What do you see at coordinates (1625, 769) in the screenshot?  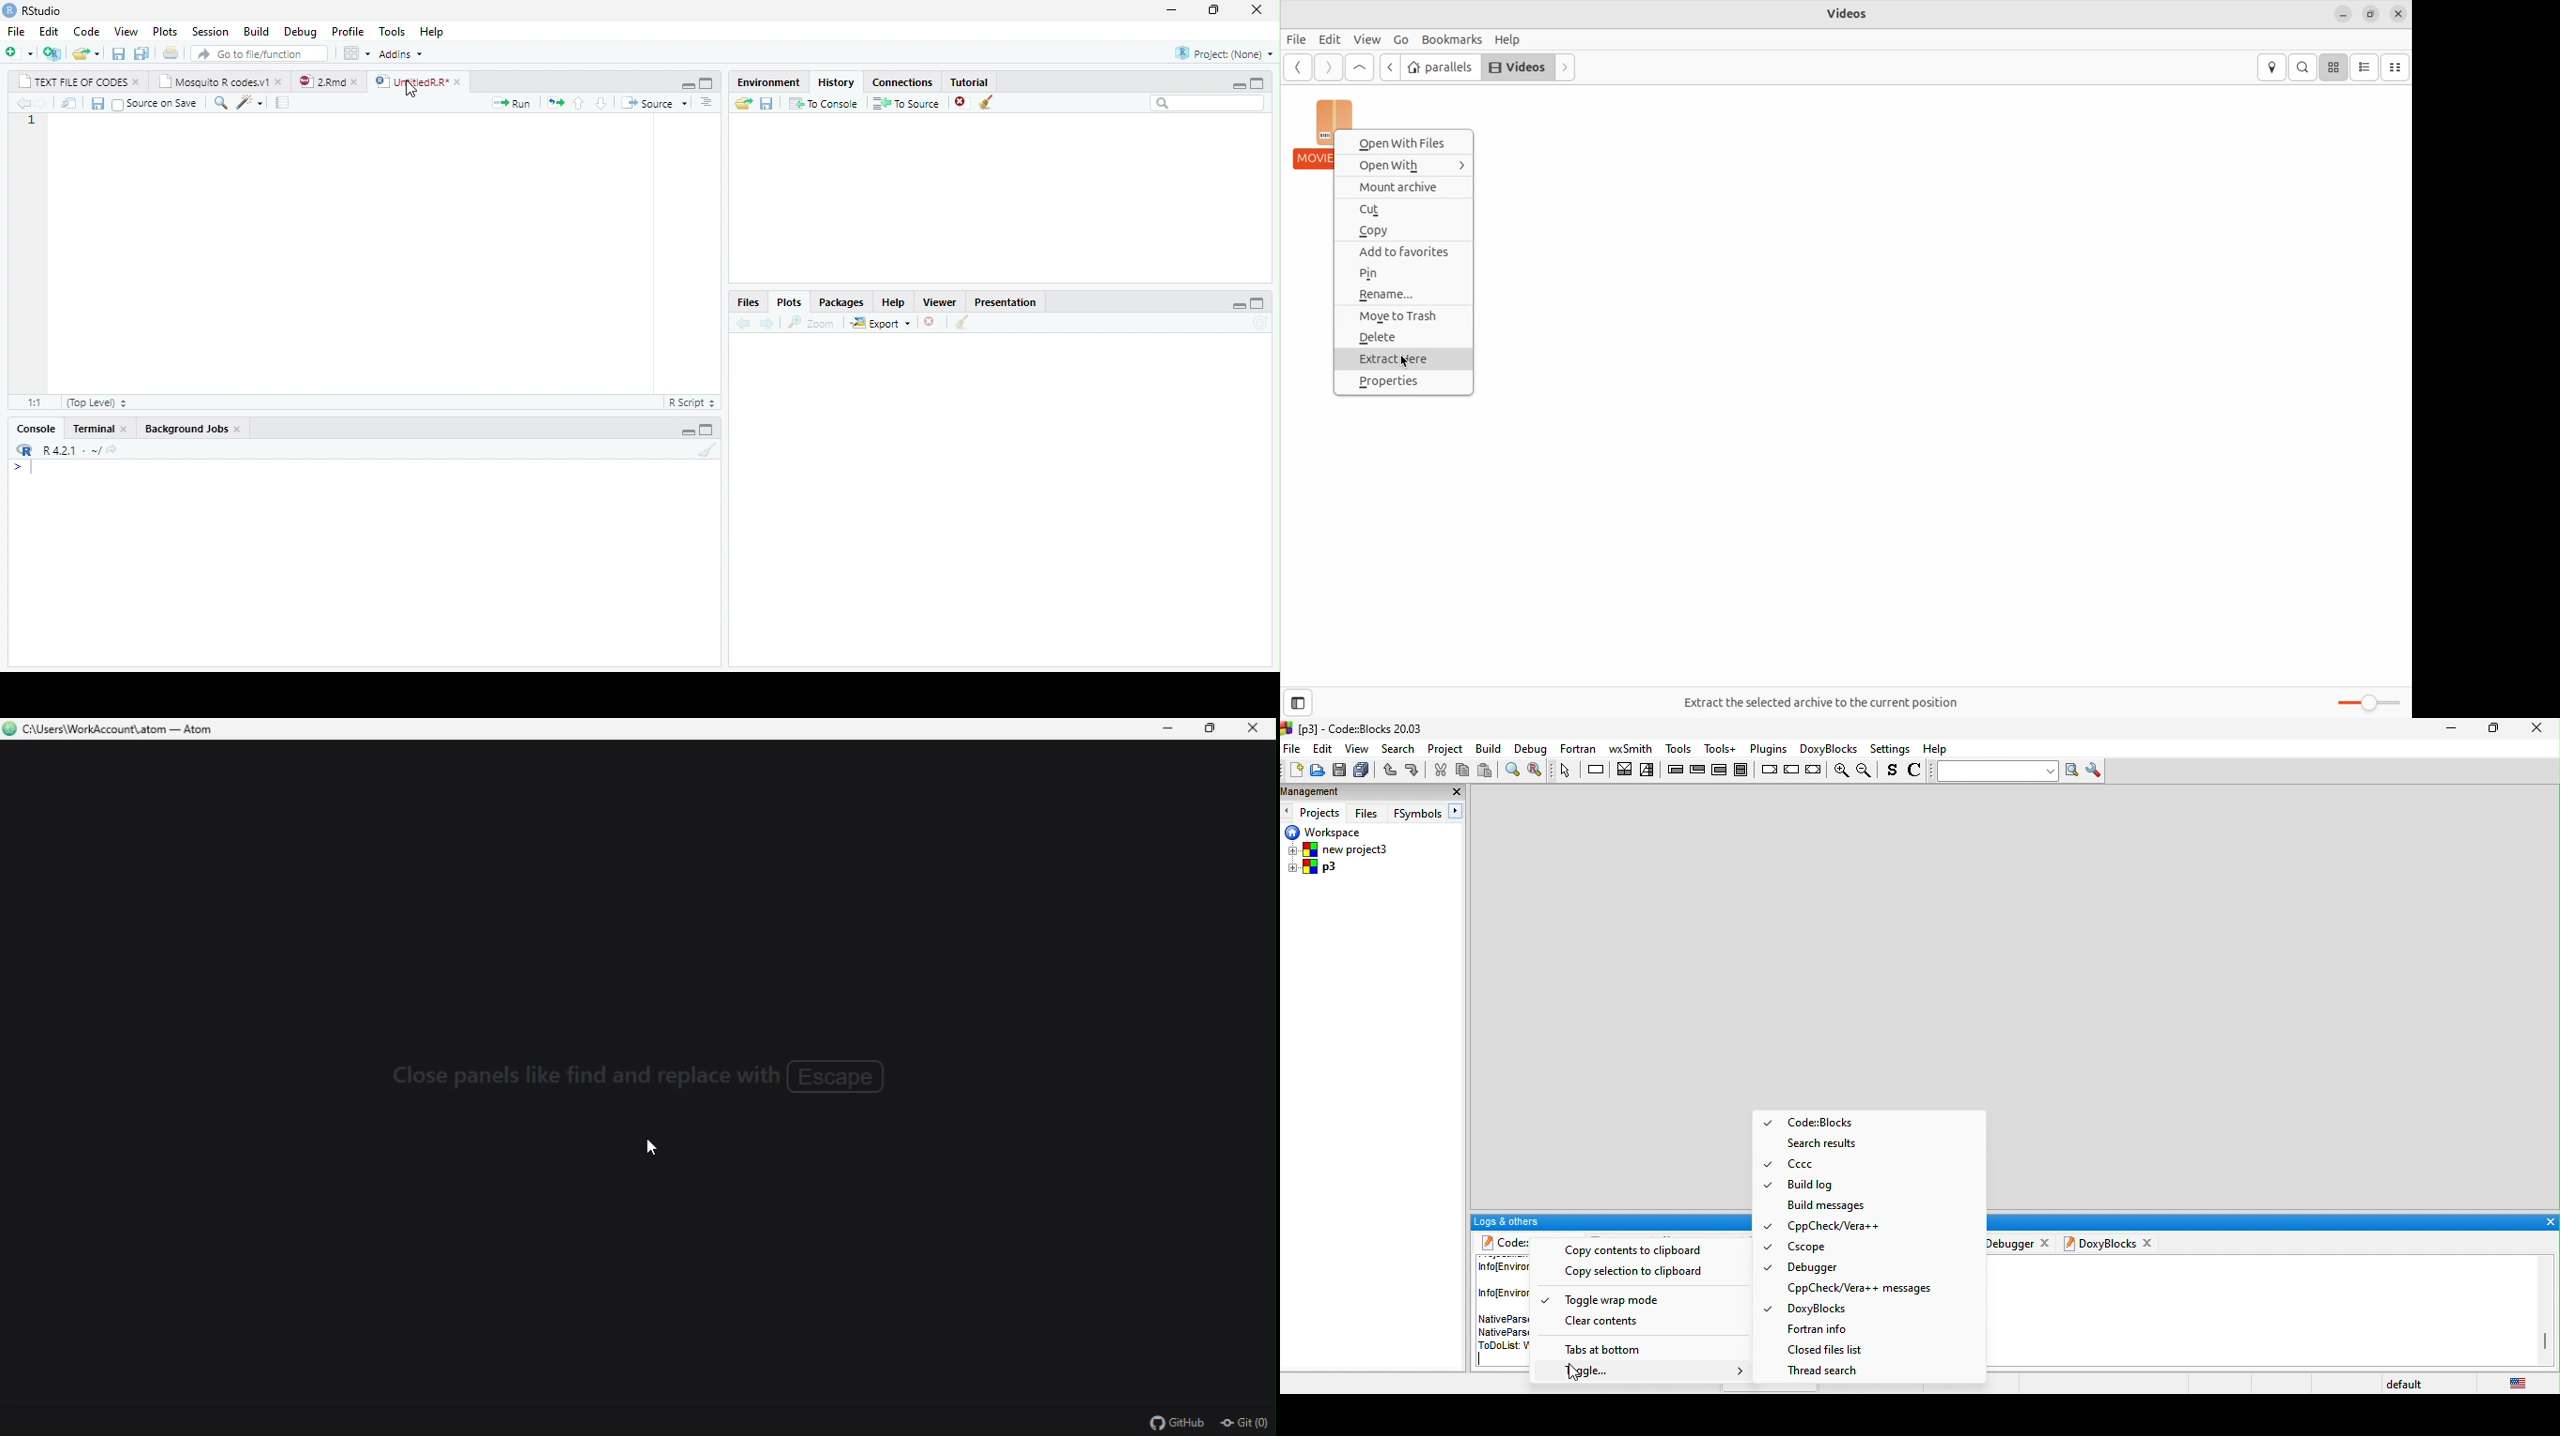 I see `decision` at bounding box center [1625, 769].